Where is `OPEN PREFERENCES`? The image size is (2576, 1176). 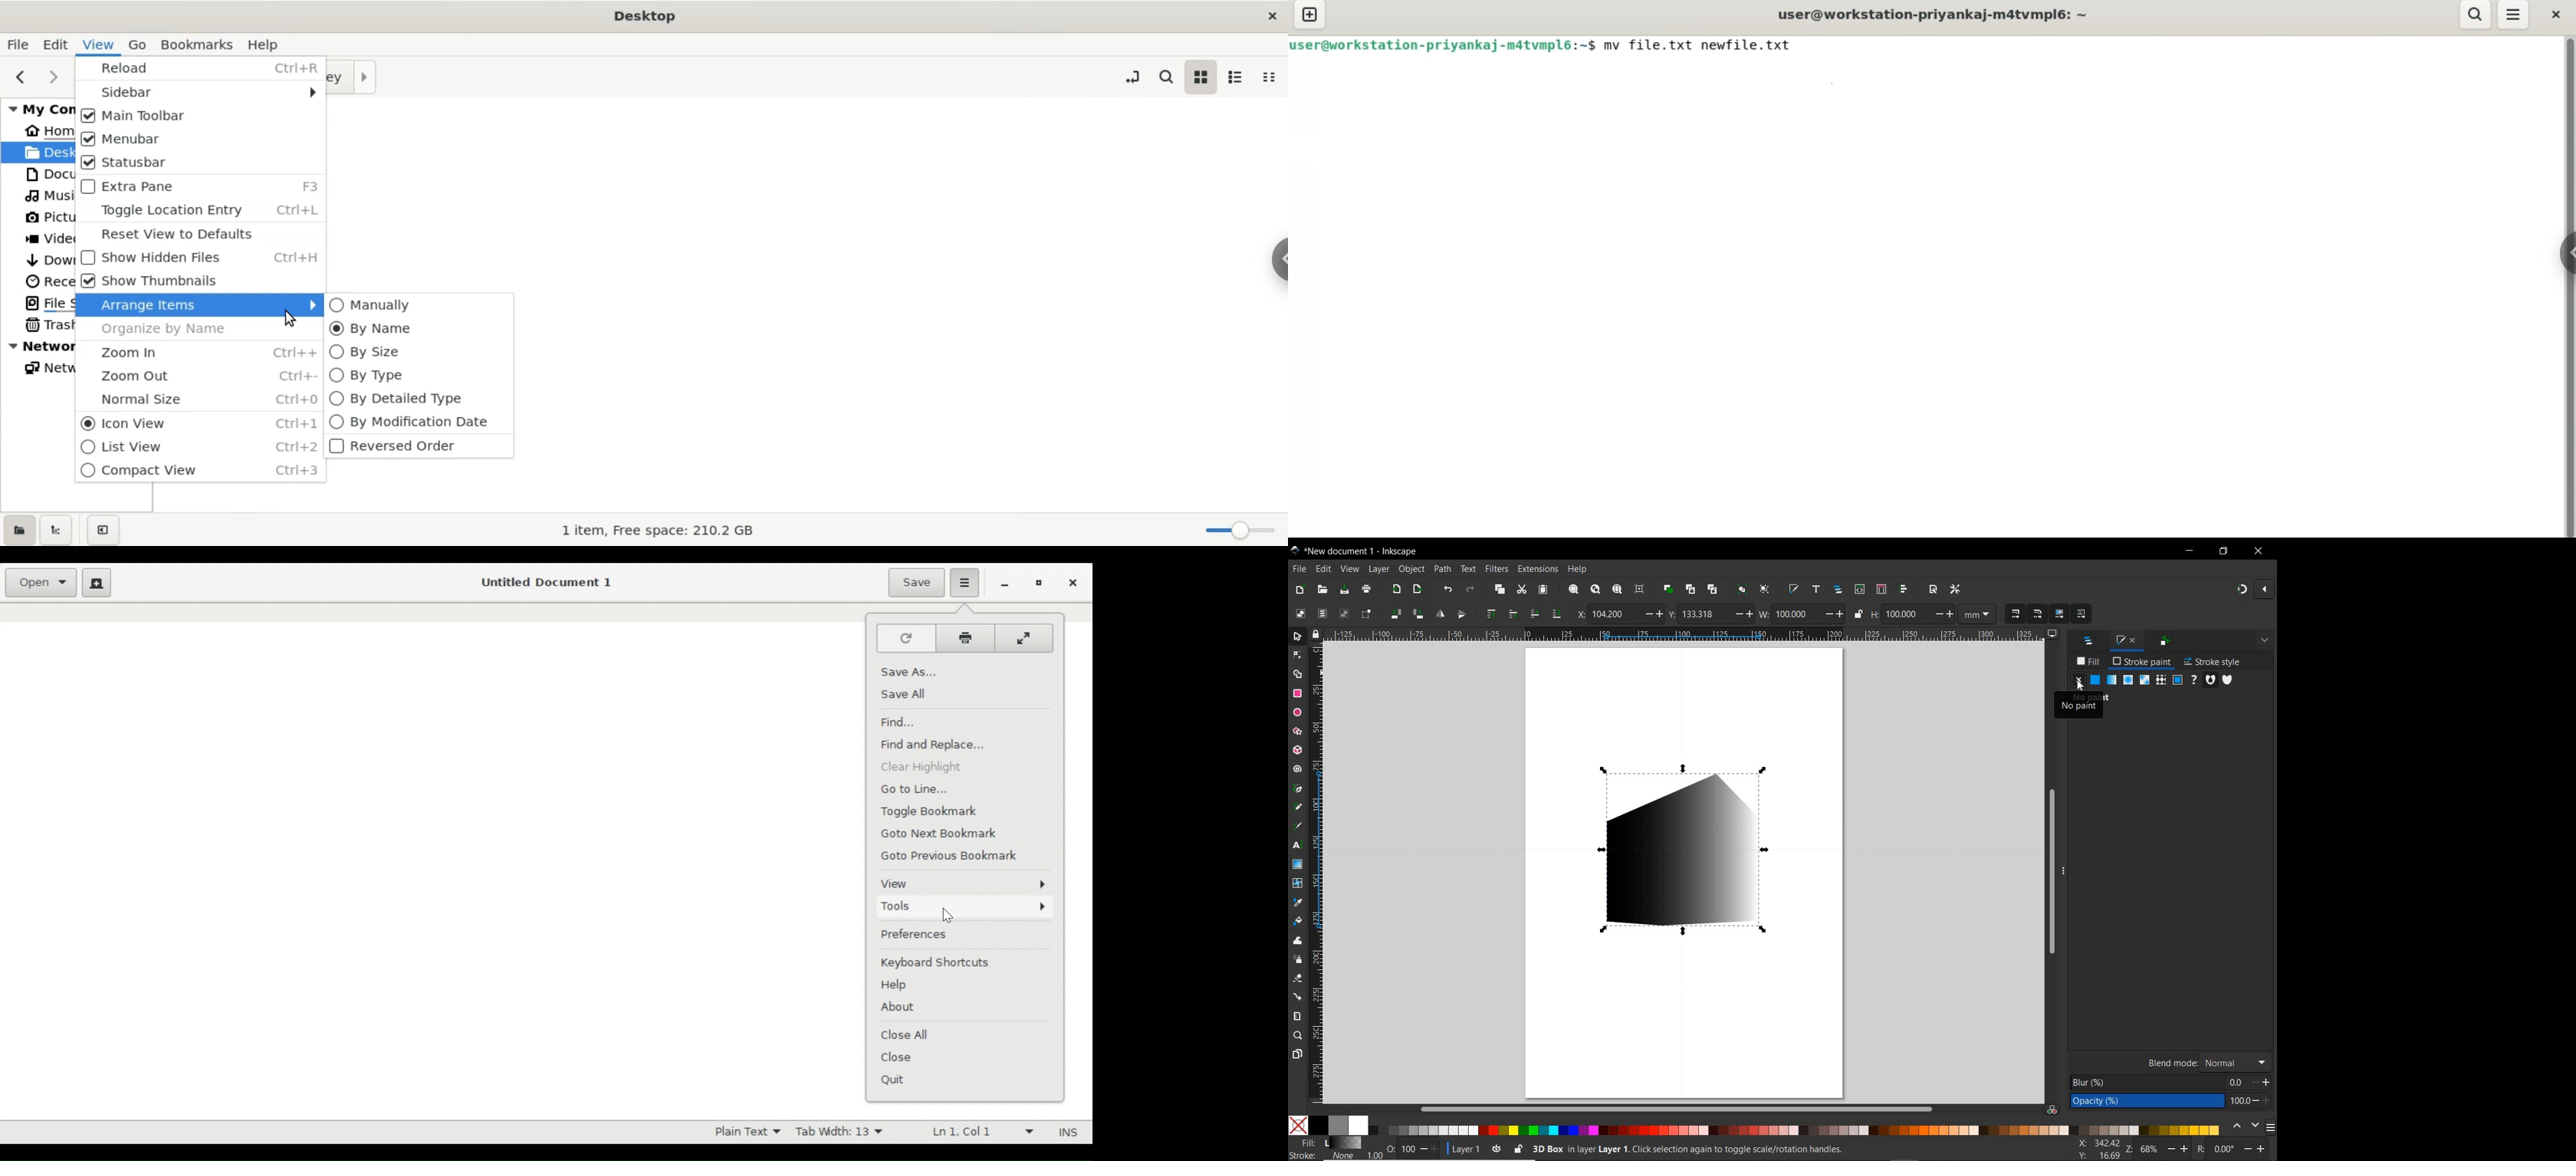 OPEN PREFERENCES is located at coordinates (1956, 588).